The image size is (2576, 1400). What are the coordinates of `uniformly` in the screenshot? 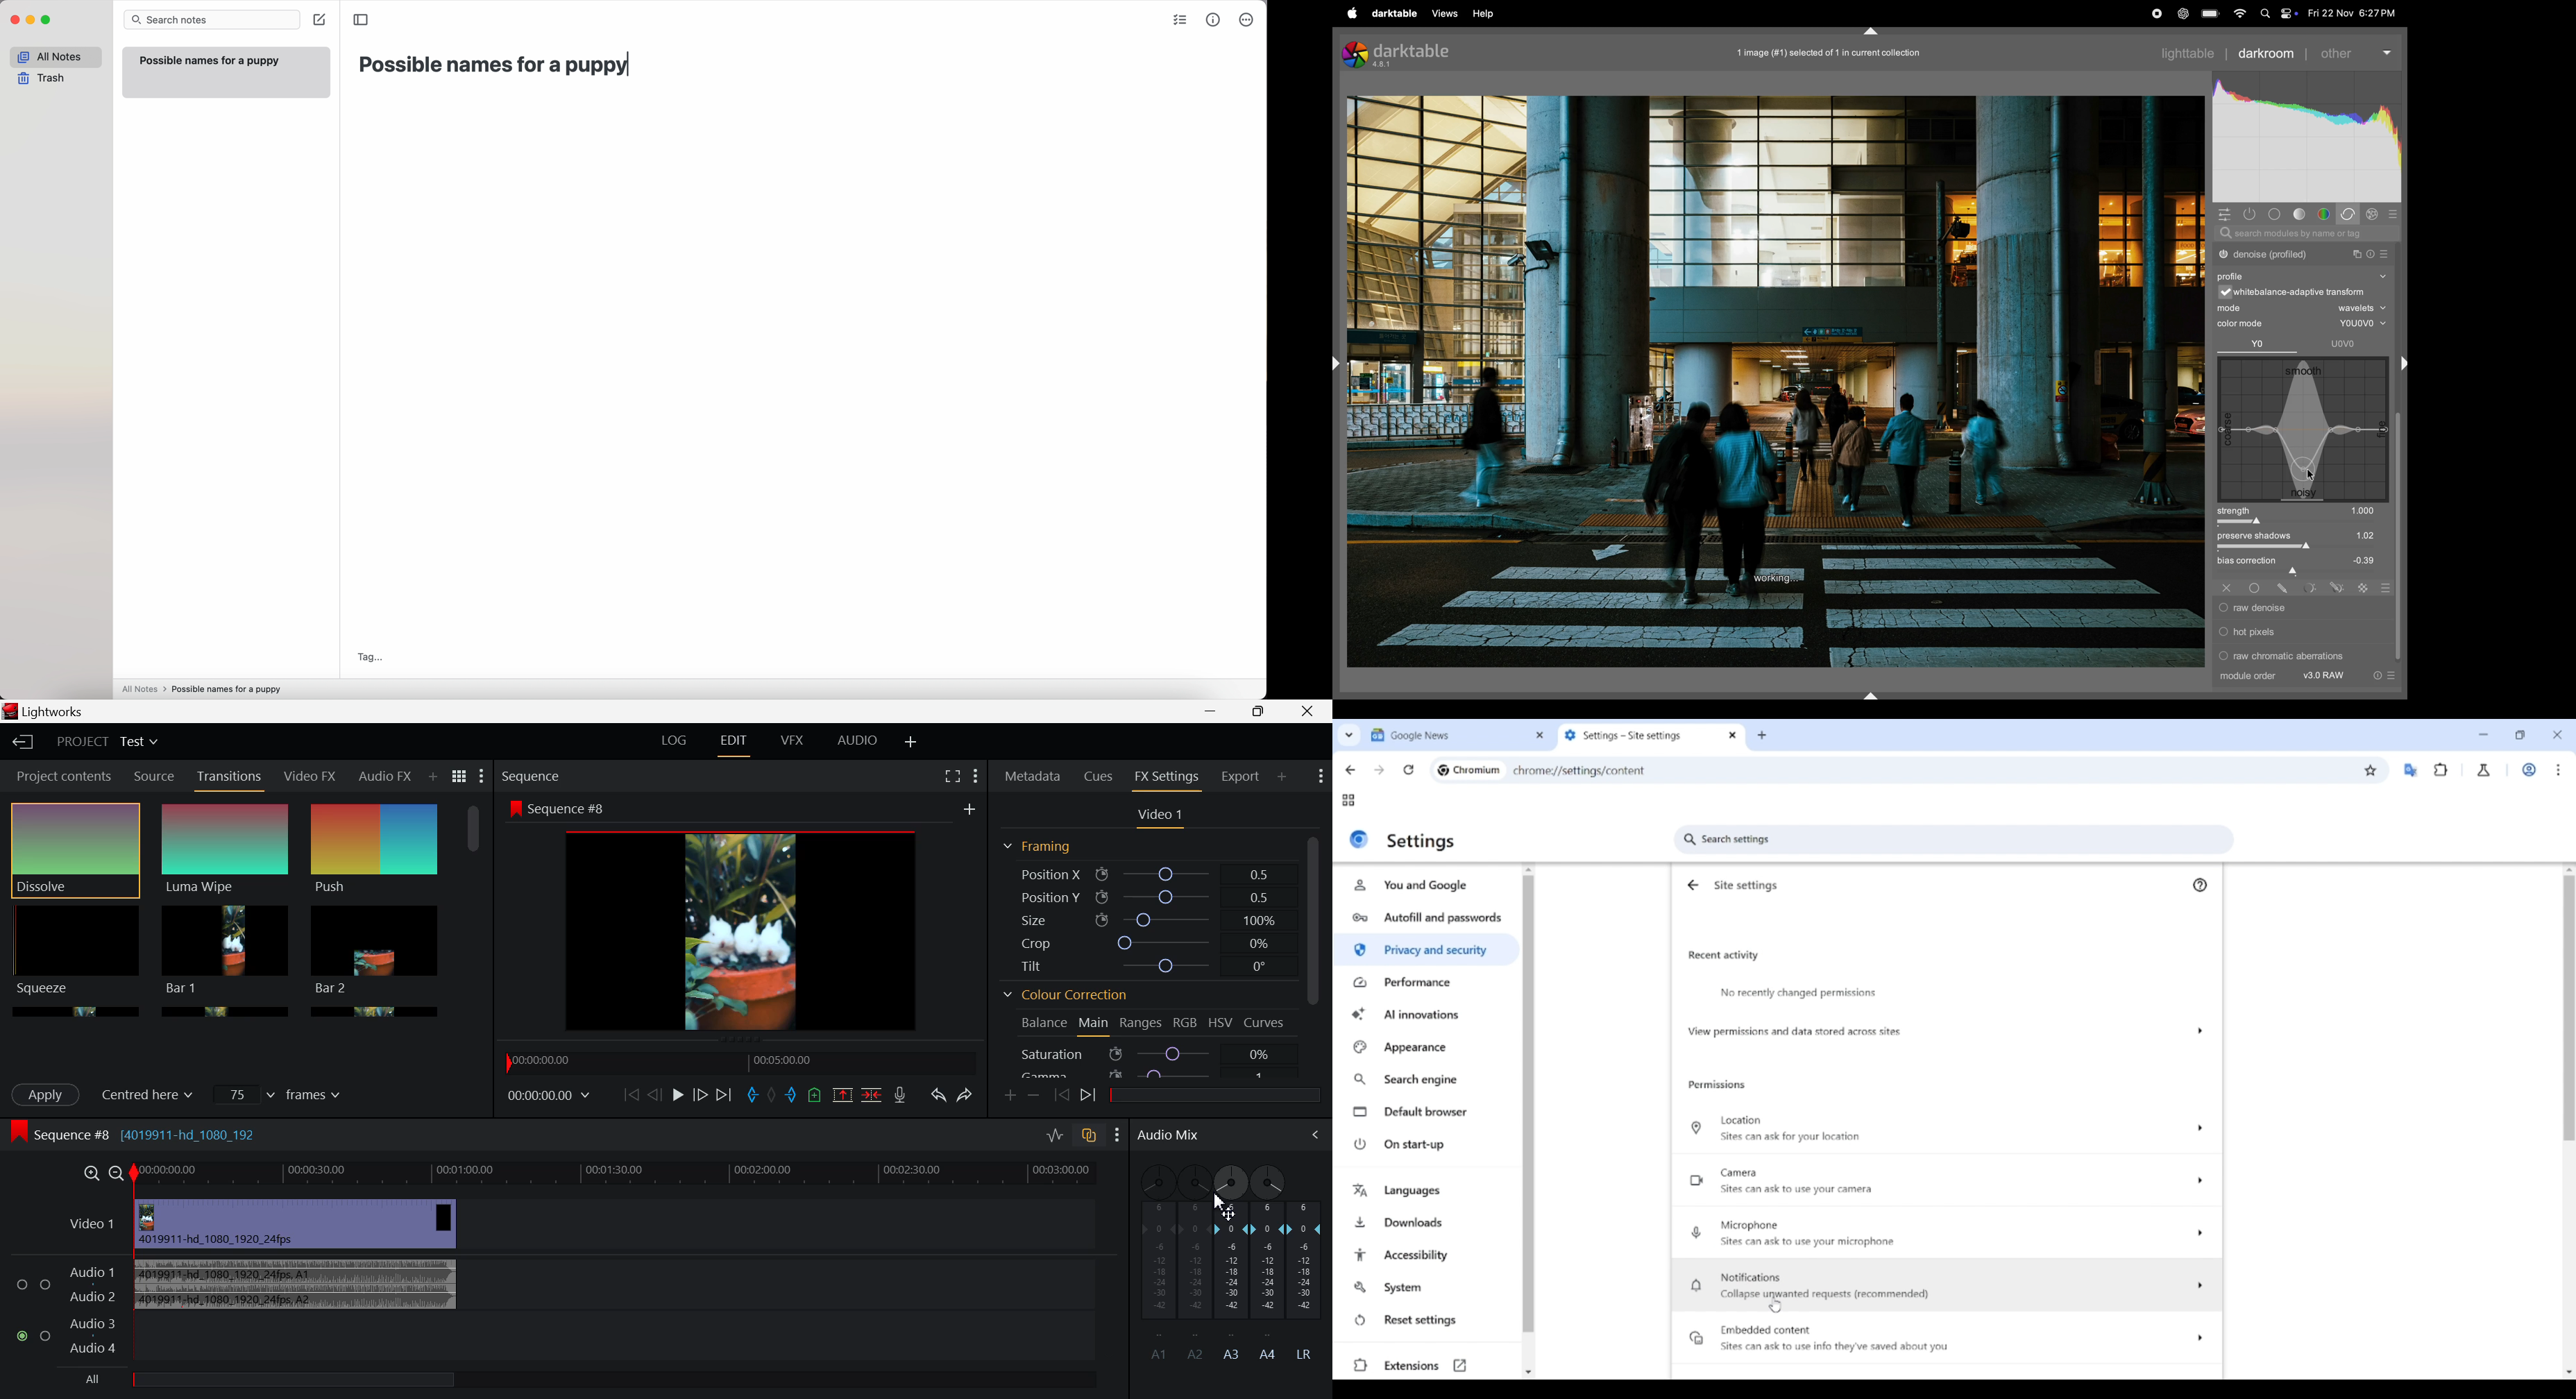 It's located at (2257, 588).